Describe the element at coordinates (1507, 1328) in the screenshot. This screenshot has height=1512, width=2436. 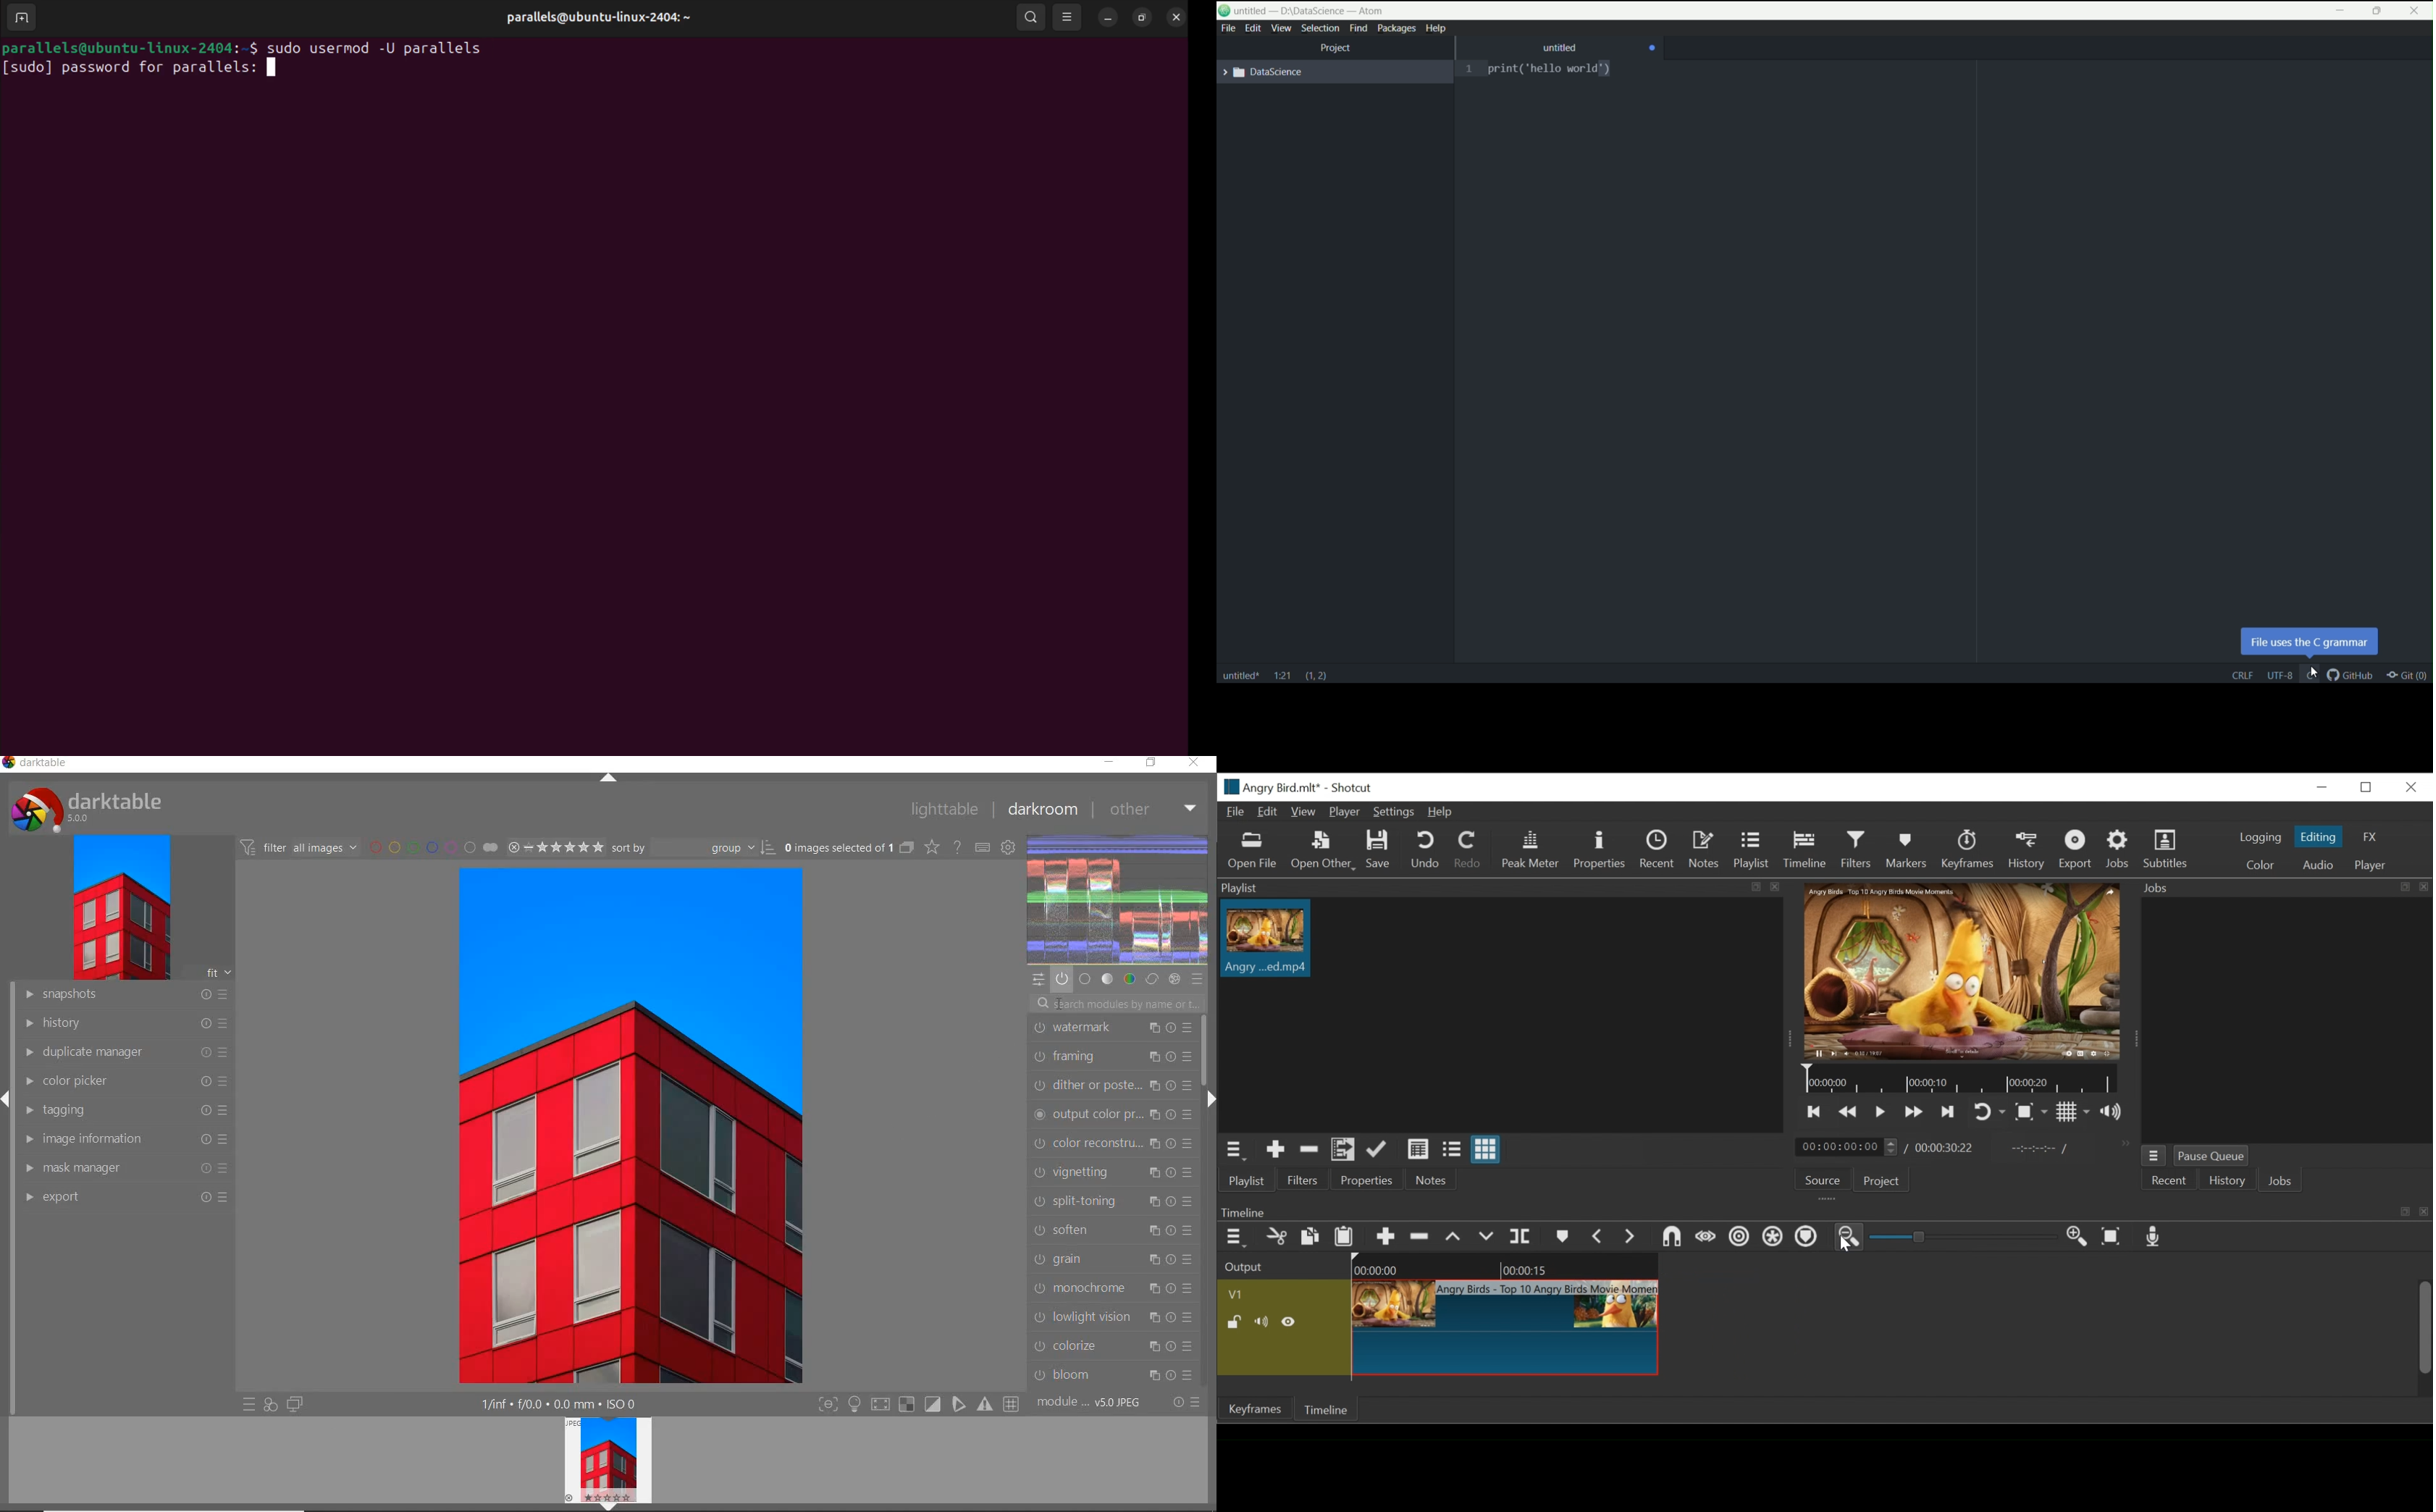
I see `Clip at thumbnail` at that location.